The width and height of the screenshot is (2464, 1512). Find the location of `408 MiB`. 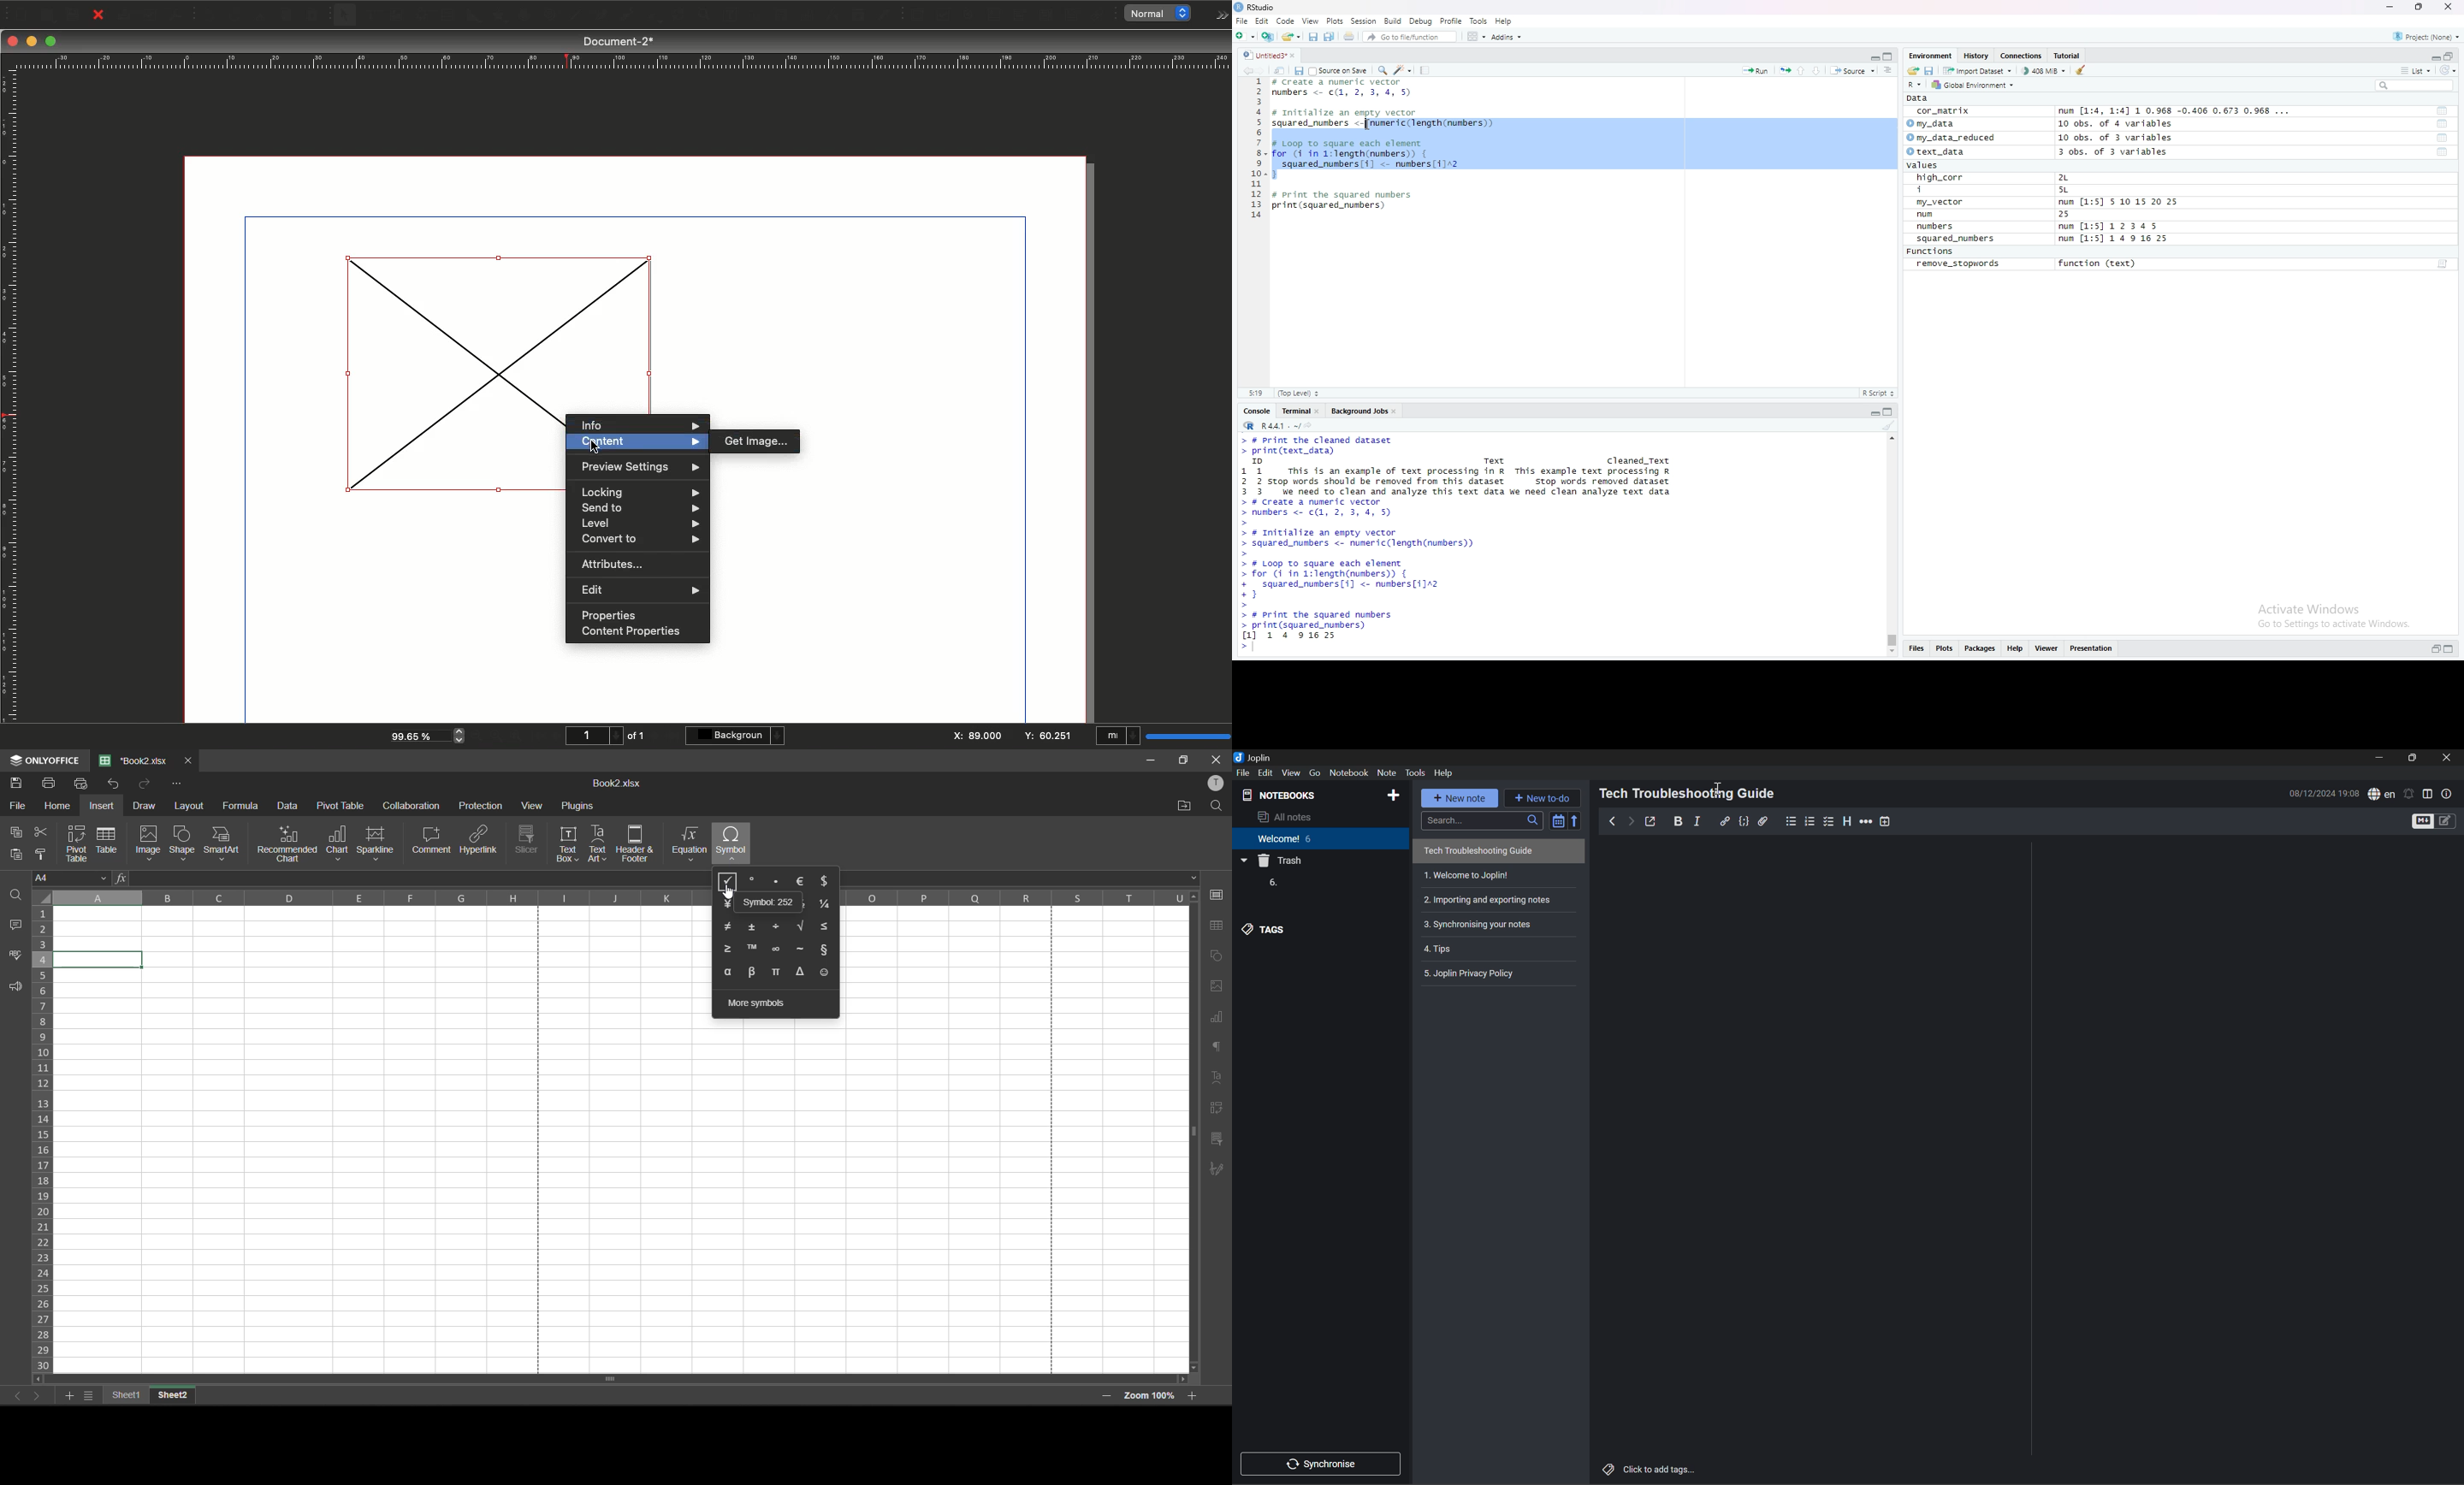

408 MiB is located at coordinates (2043, 71).